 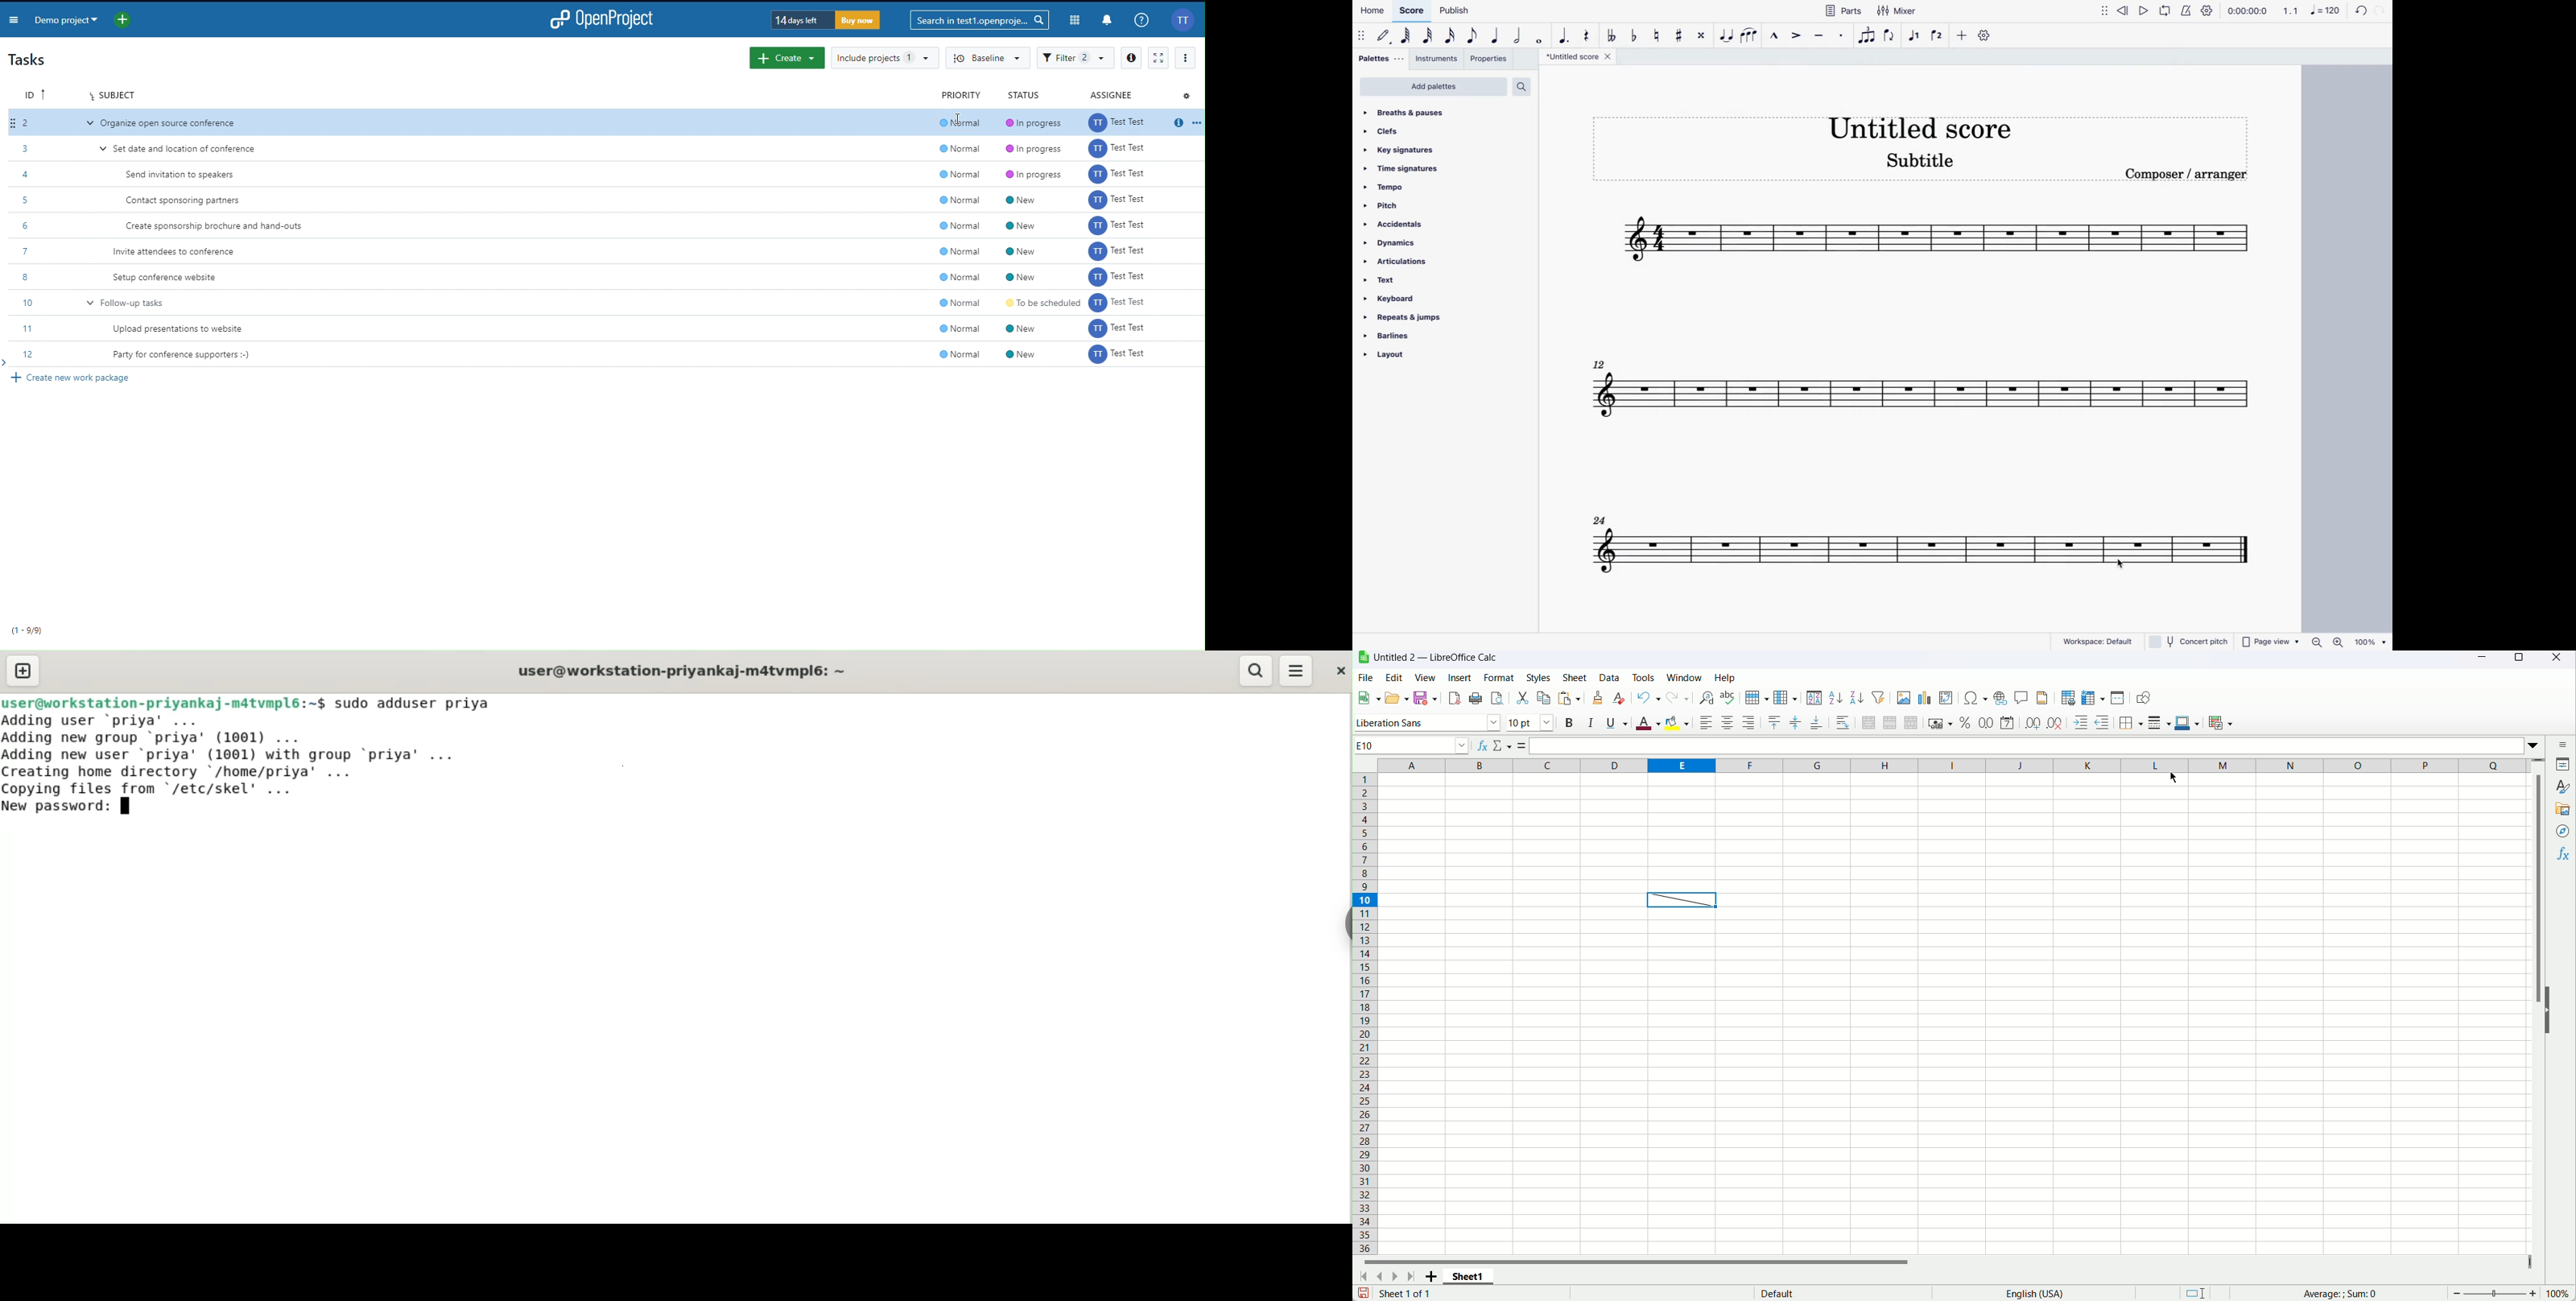 I want to click on score, so click(x=1941, y=239).